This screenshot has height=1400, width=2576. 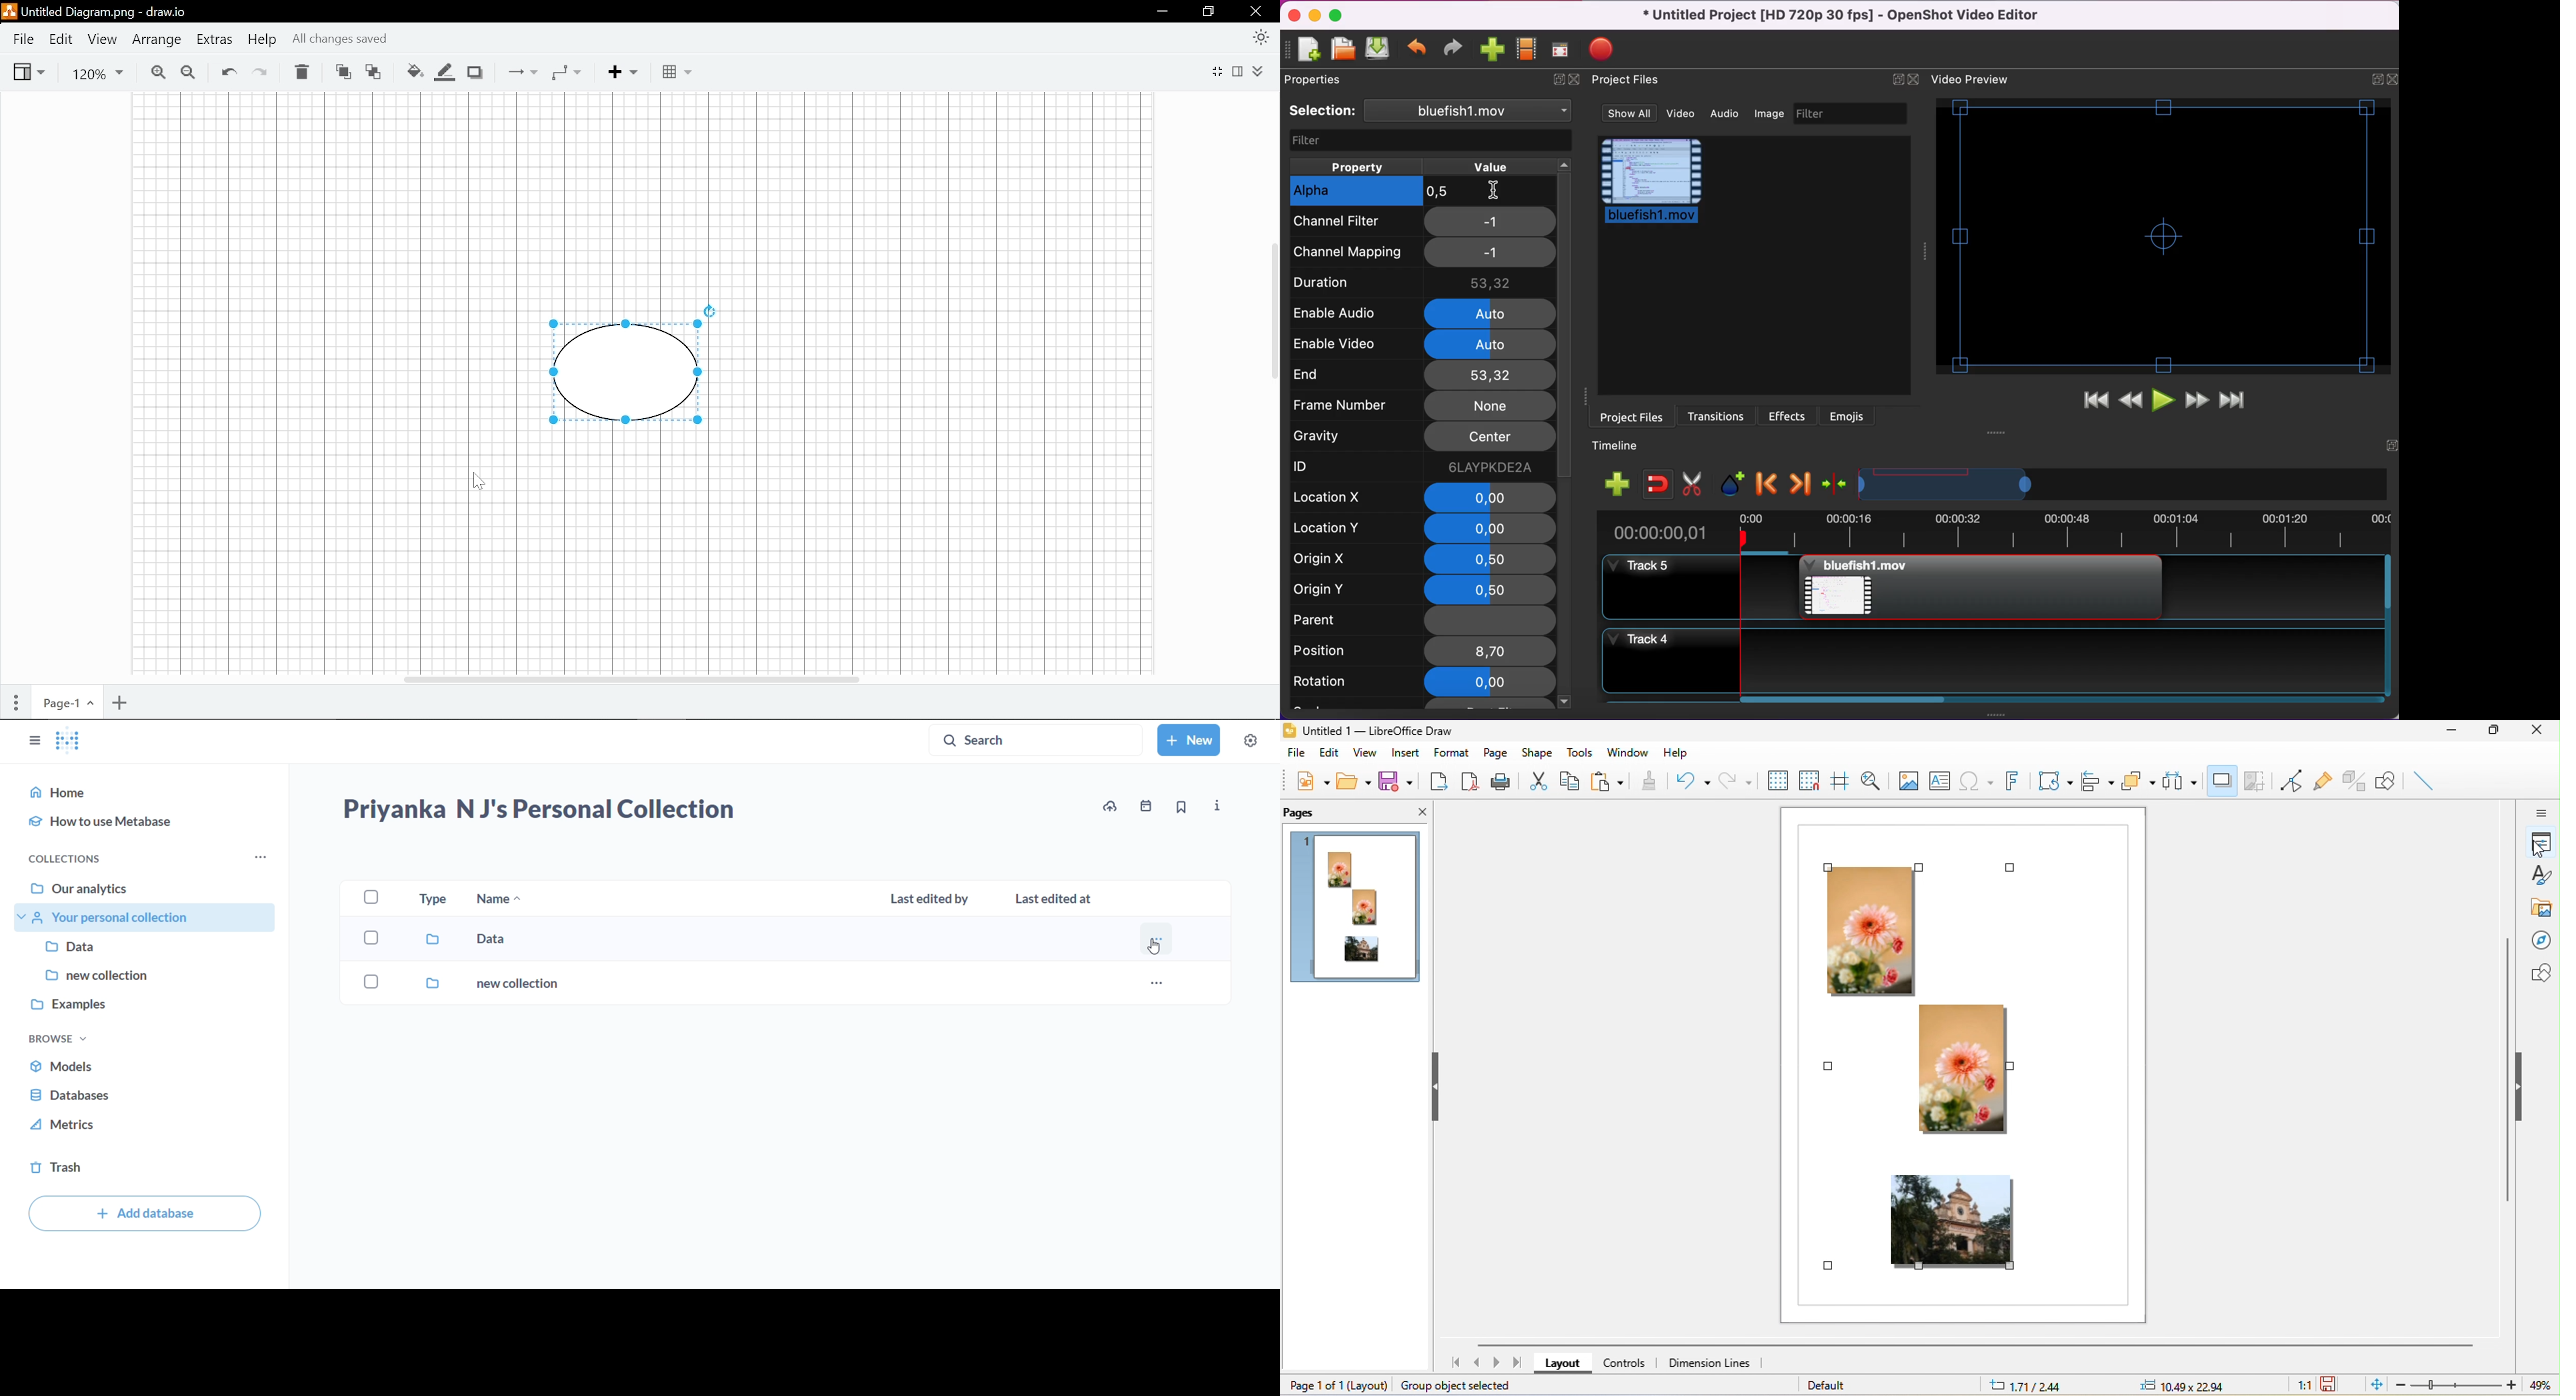 What do you see at coordinates (1840, 782) in the screenshot?
I see `helpline while moving` at bounding box center [1840, 782].